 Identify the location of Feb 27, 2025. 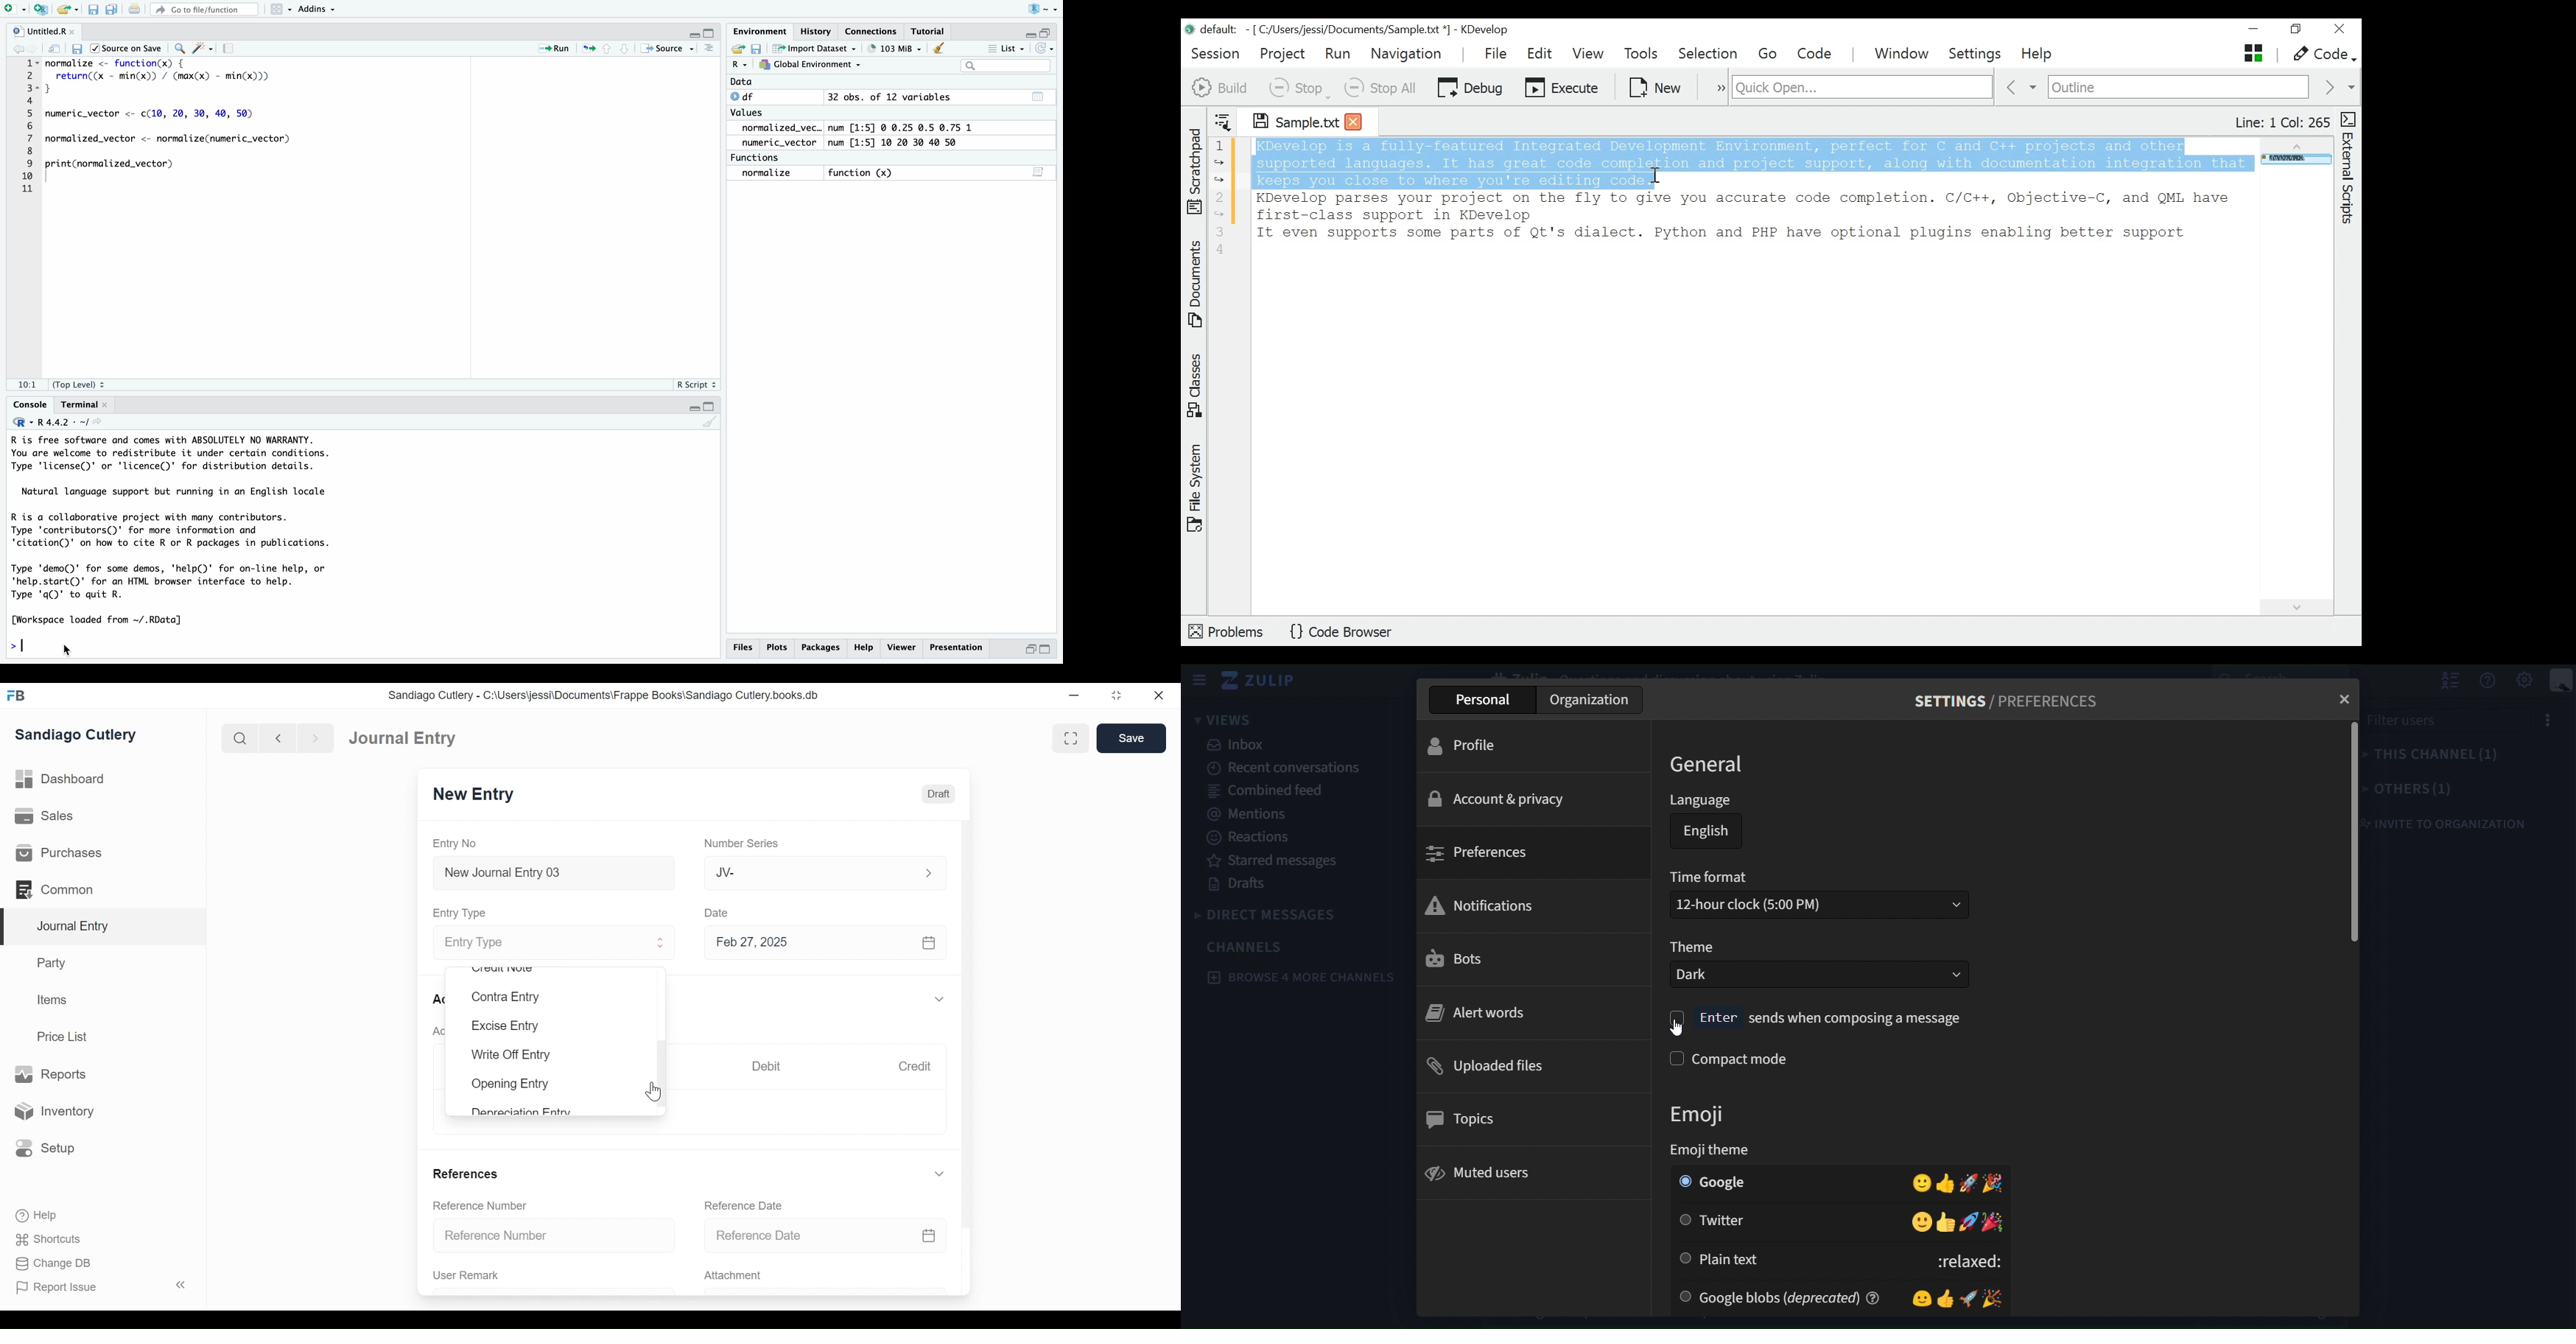
(823, 943).